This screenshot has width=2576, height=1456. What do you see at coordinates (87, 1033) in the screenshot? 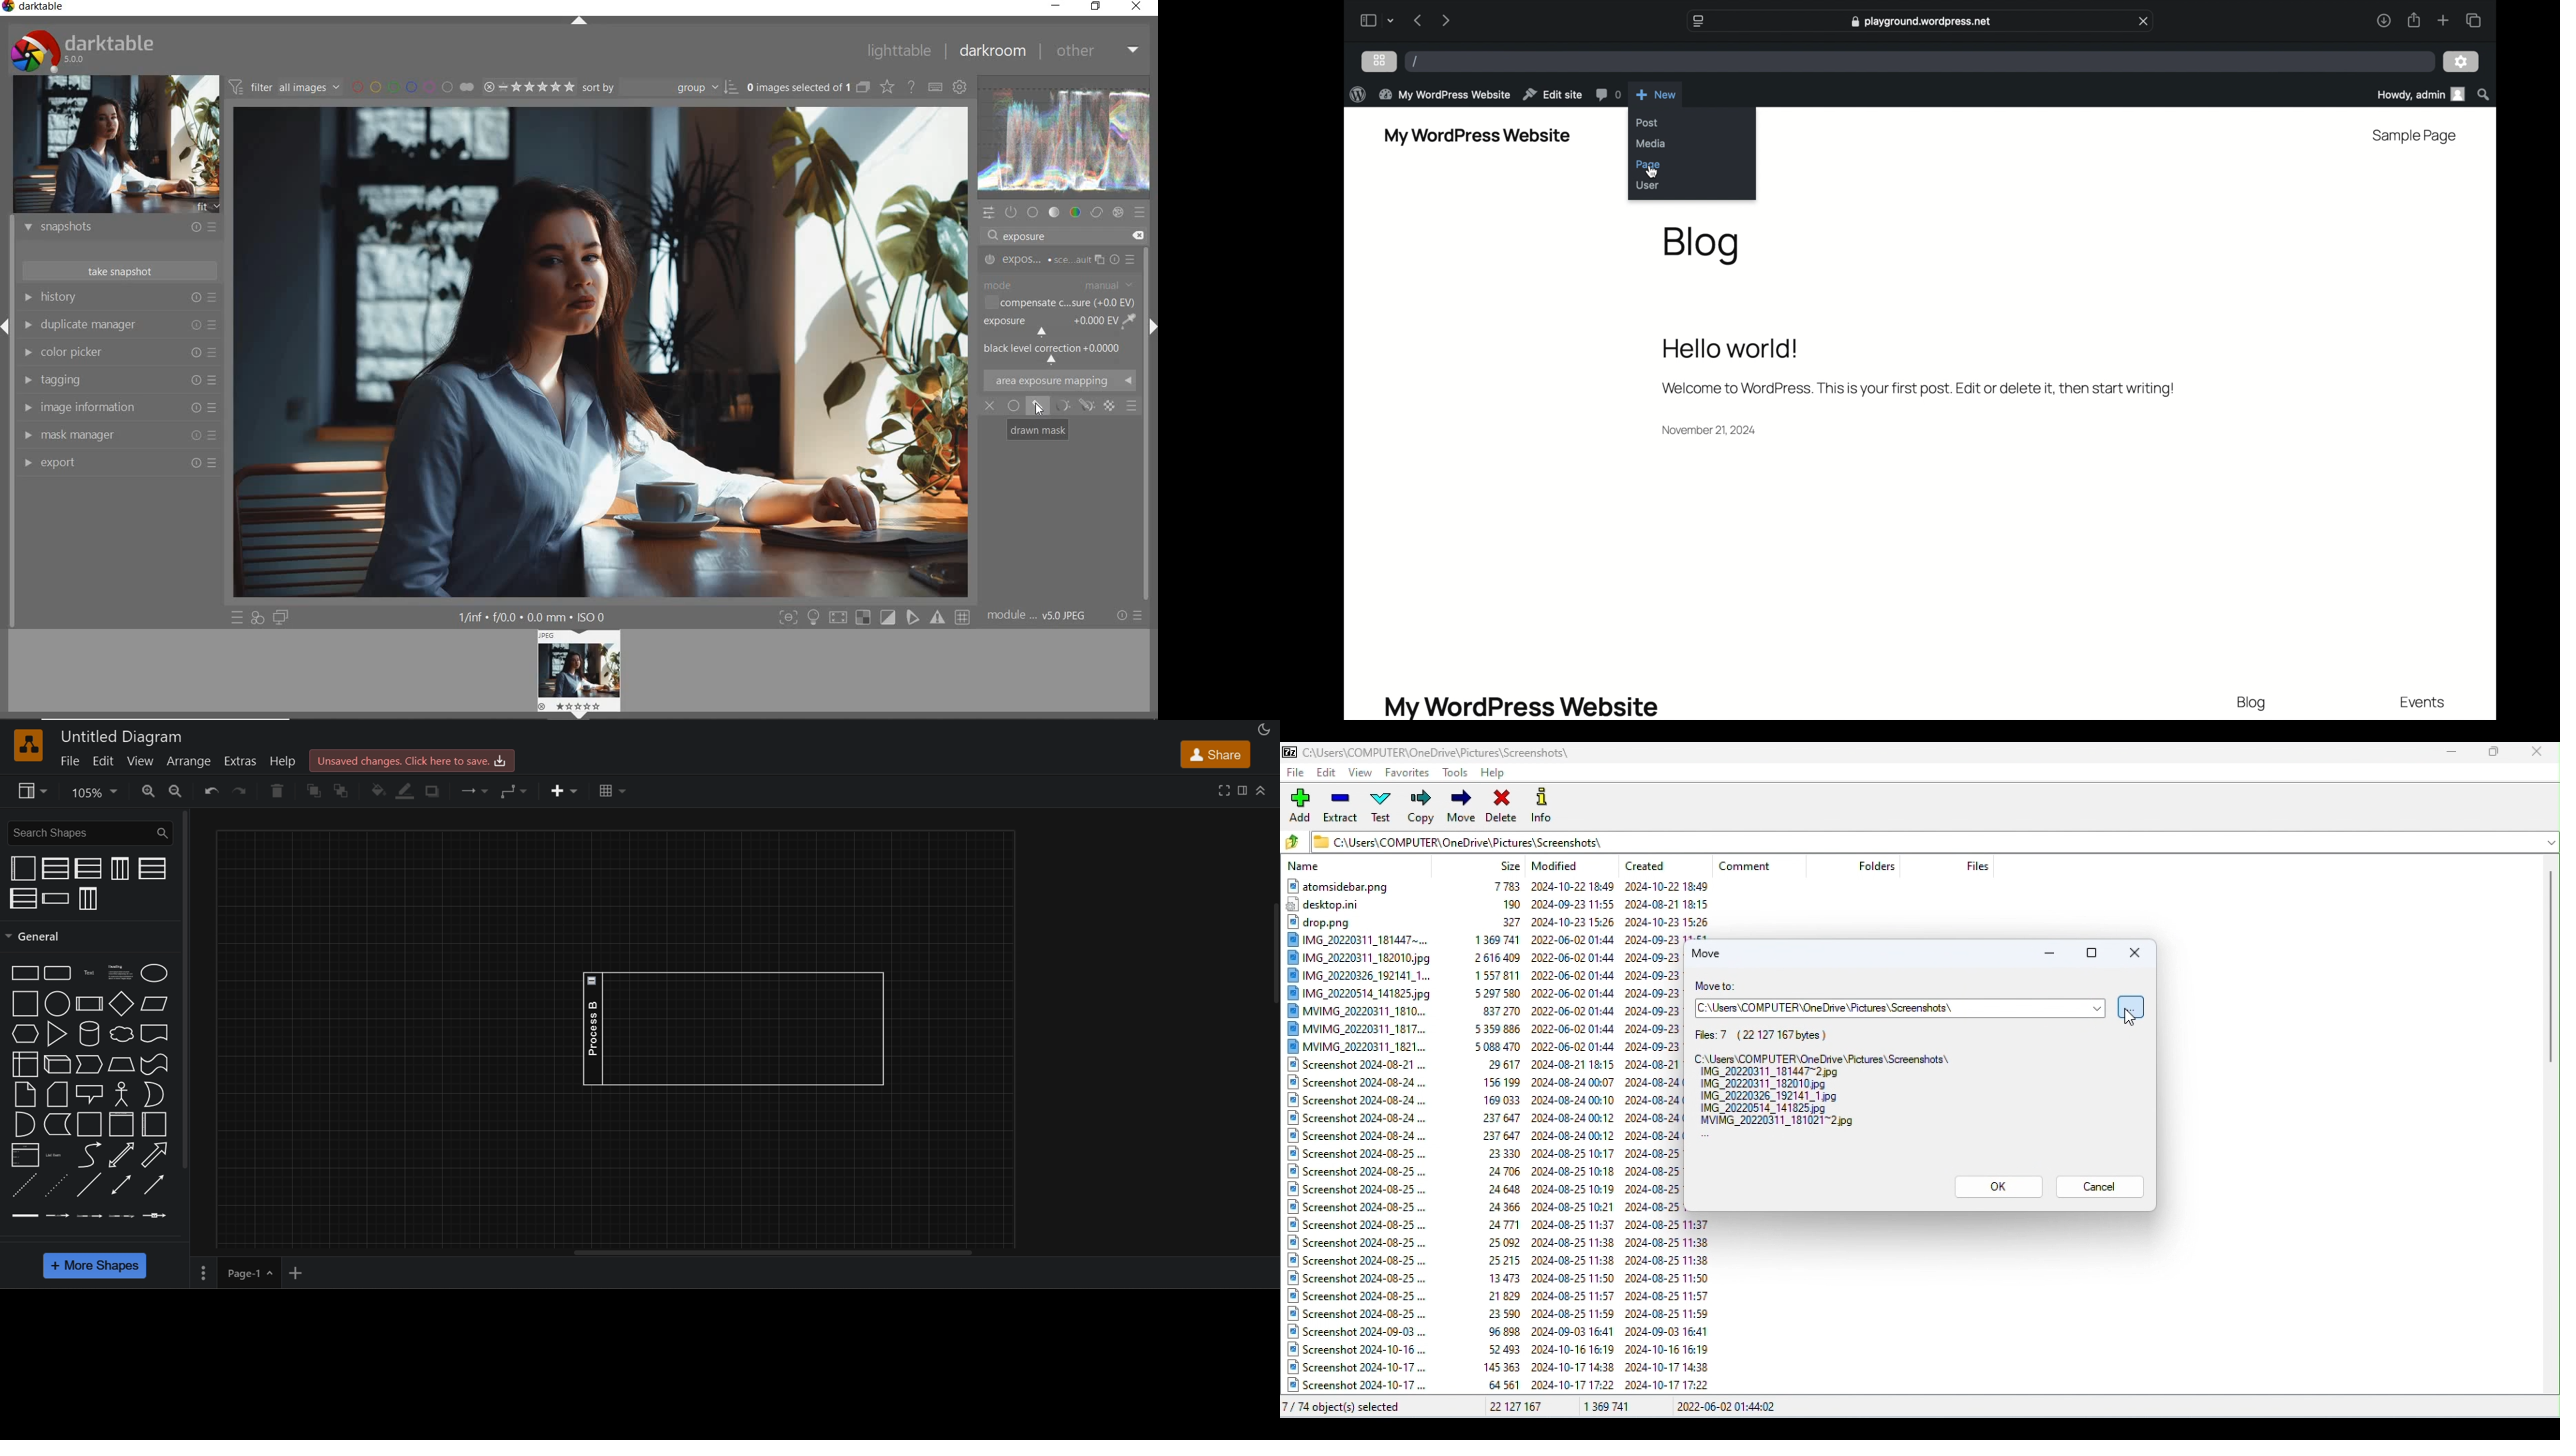
I see `cylinder` at bounding box center [87, 1033].